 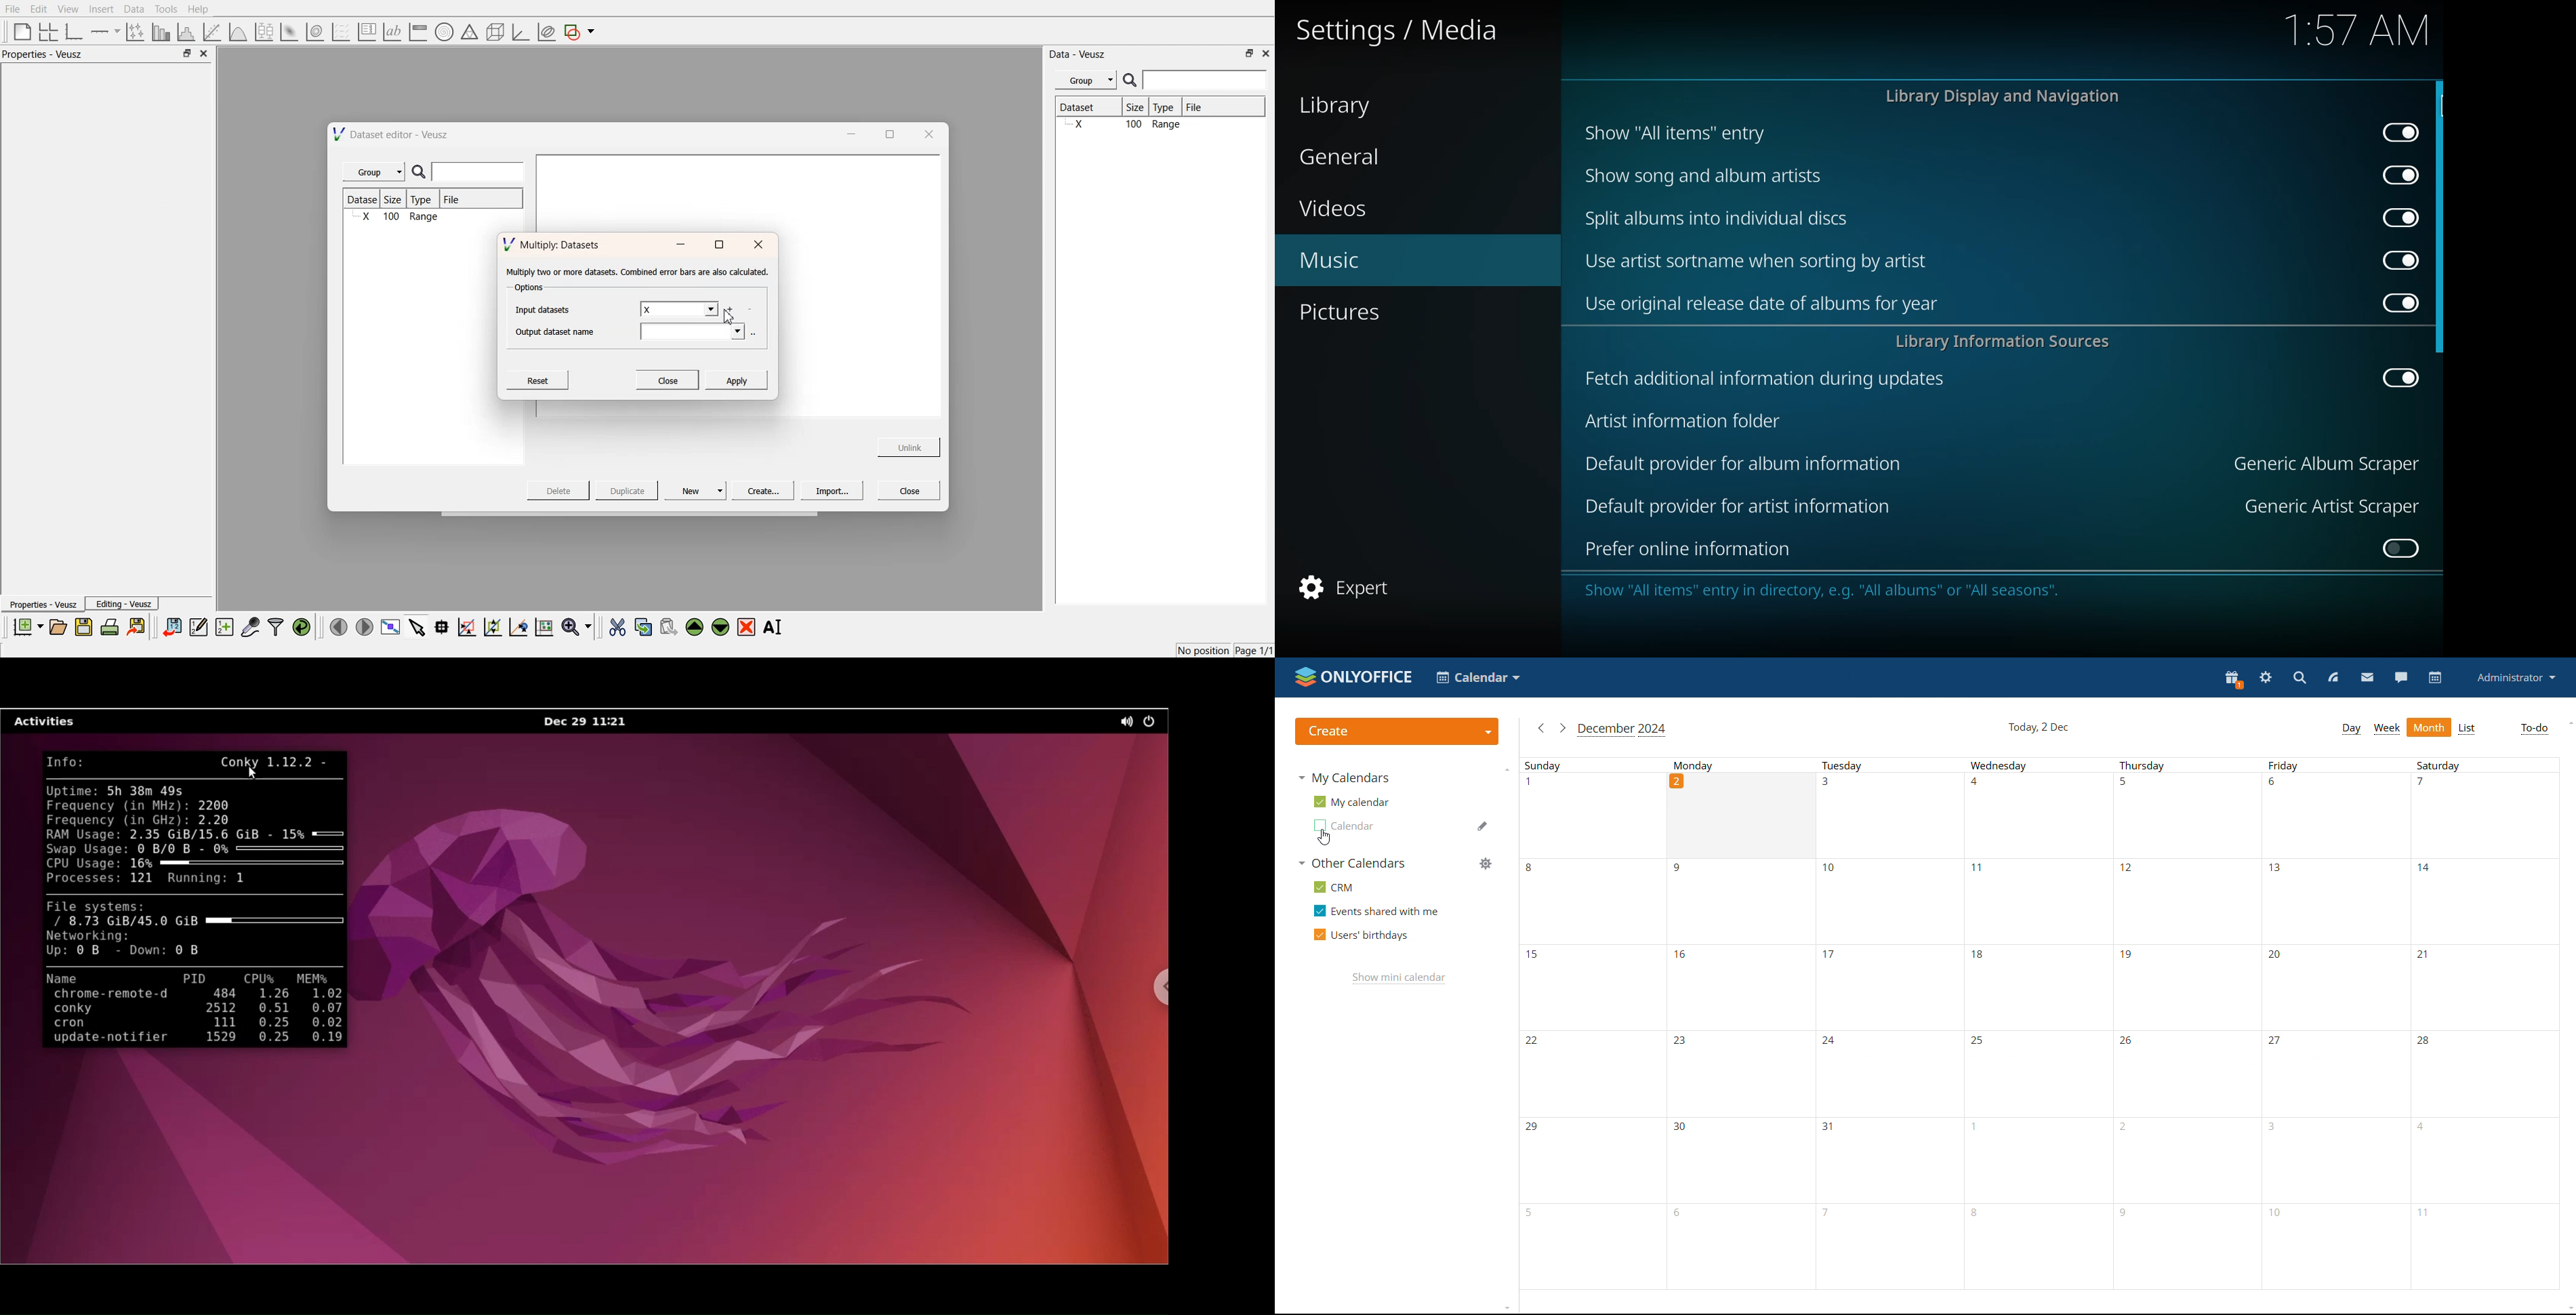 What do you see at coordinates (339, 626) in the screenshot?
I see `move left` at bounding box center [339, 626].